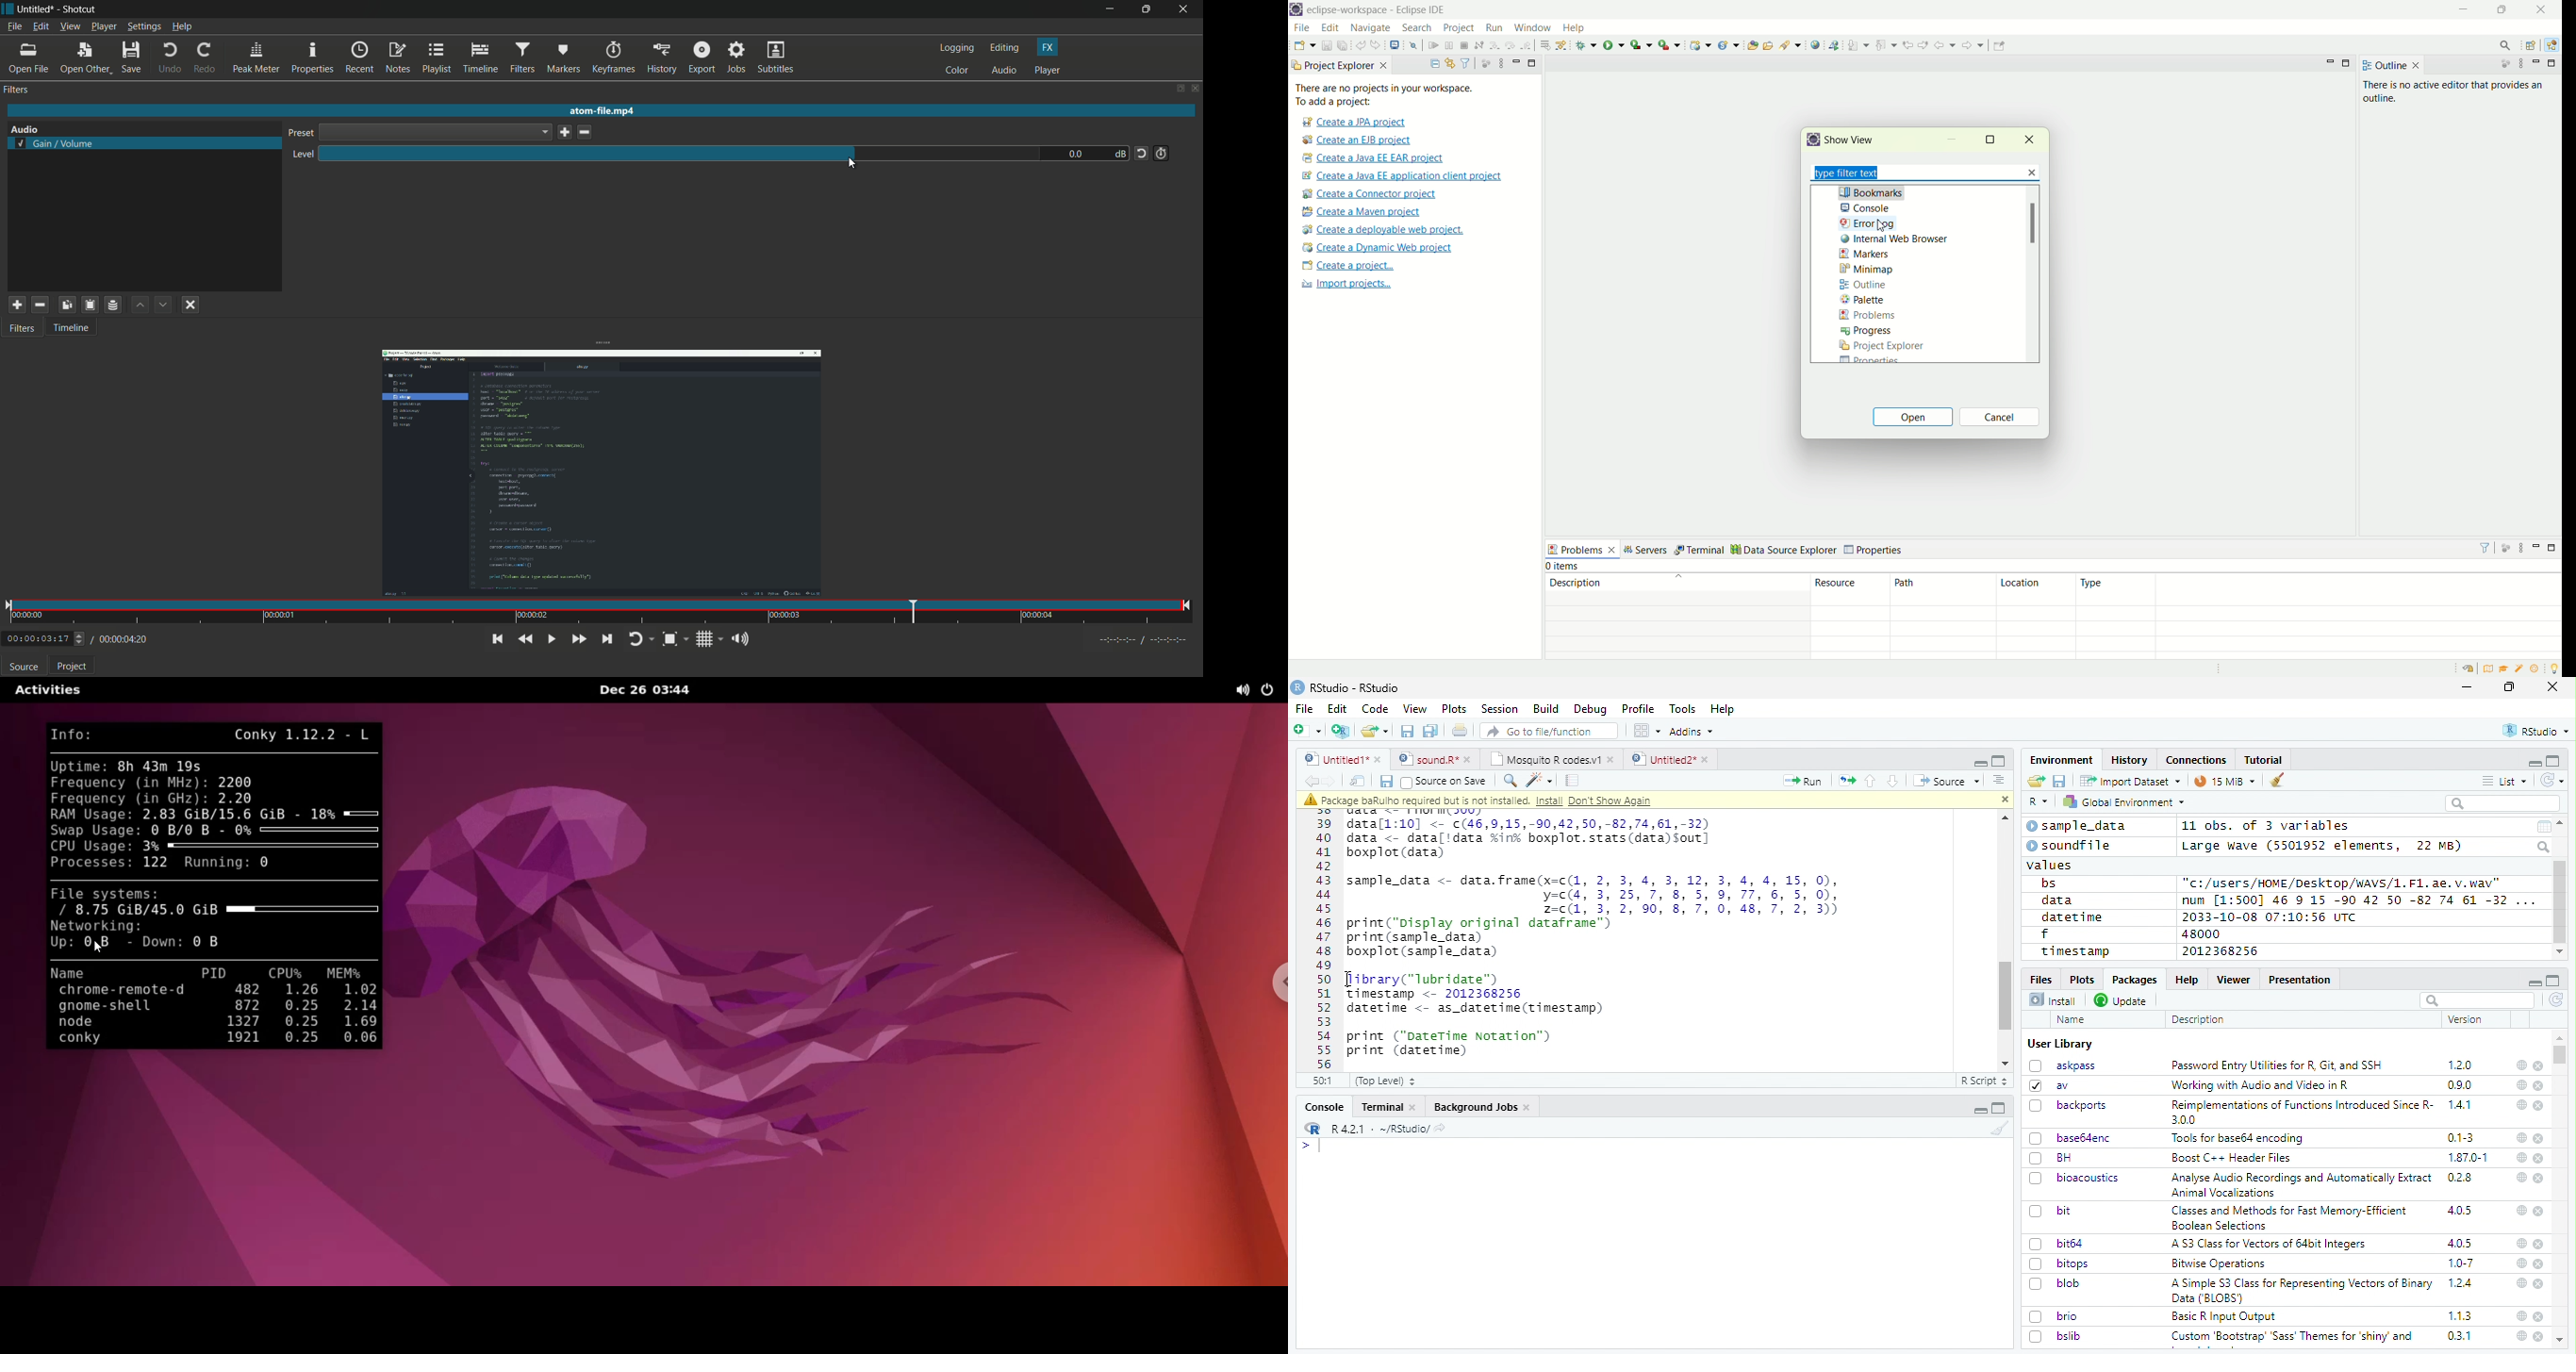 The width and height of the screenshot is (2576, 1372). Describe the element at coordinates (299, 134) in the screenshot. I see `preset` at that location.